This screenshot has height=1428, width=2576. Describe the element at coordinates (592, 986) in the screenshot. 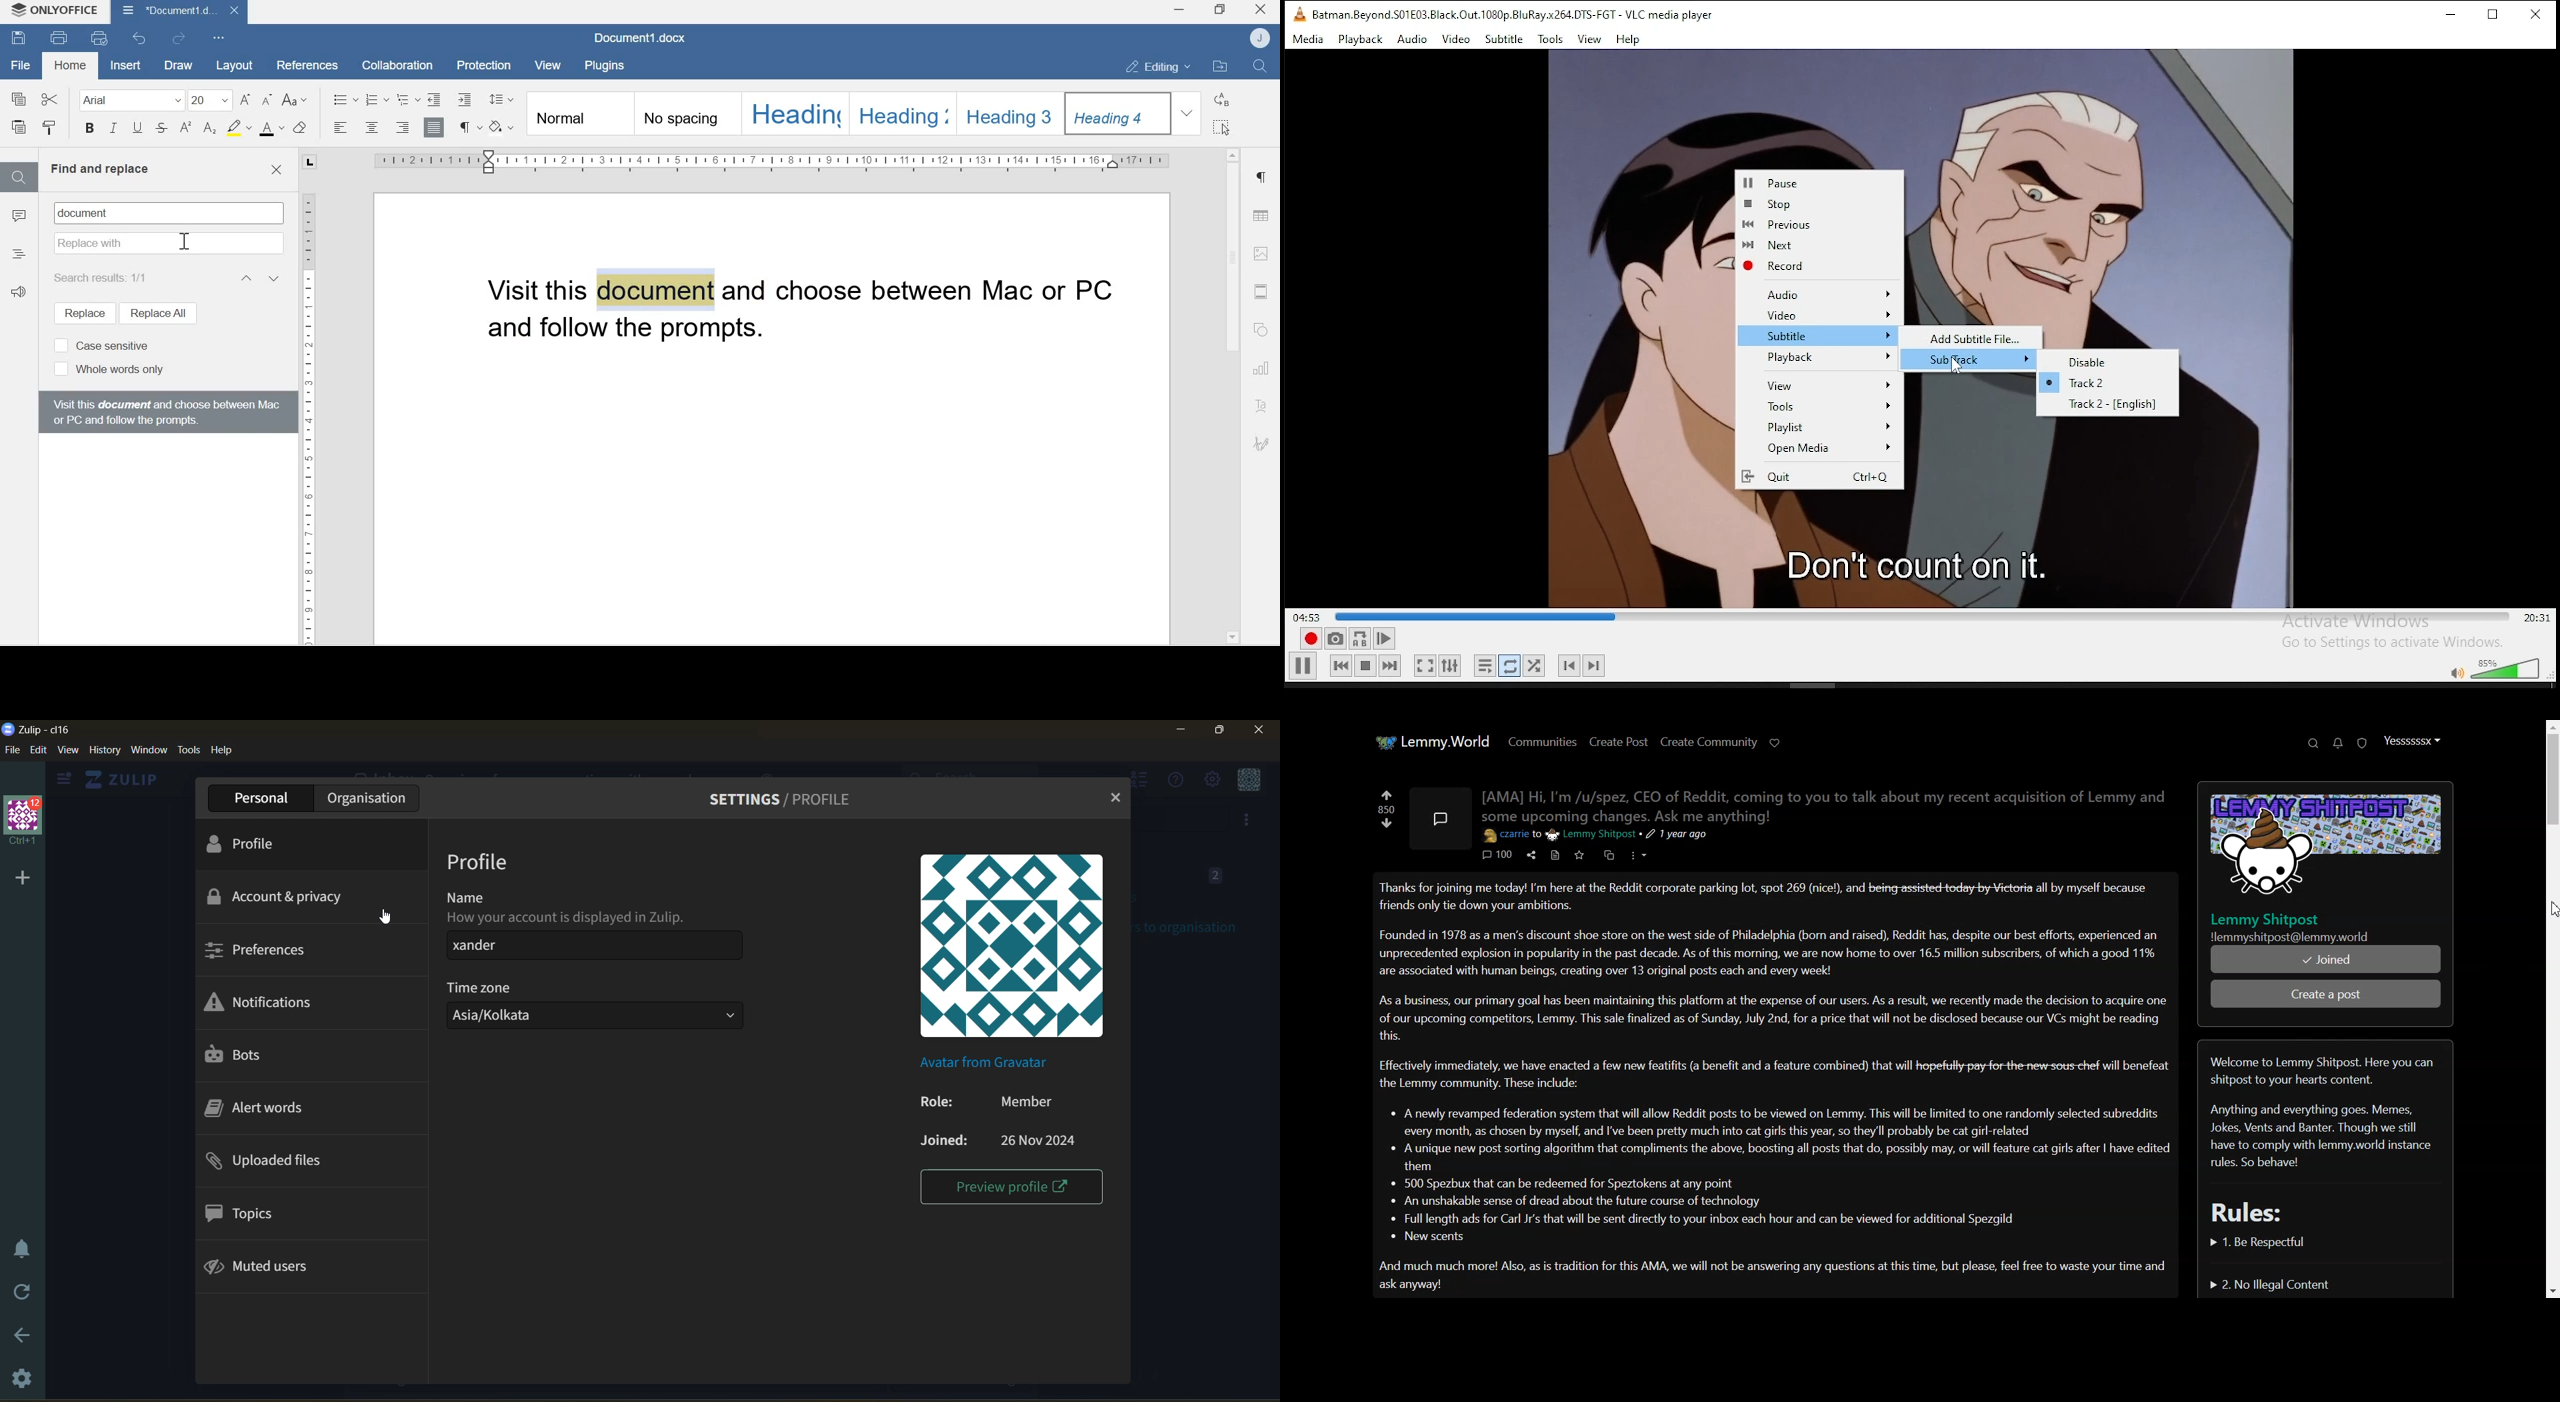

I see `time zone:` at that location.